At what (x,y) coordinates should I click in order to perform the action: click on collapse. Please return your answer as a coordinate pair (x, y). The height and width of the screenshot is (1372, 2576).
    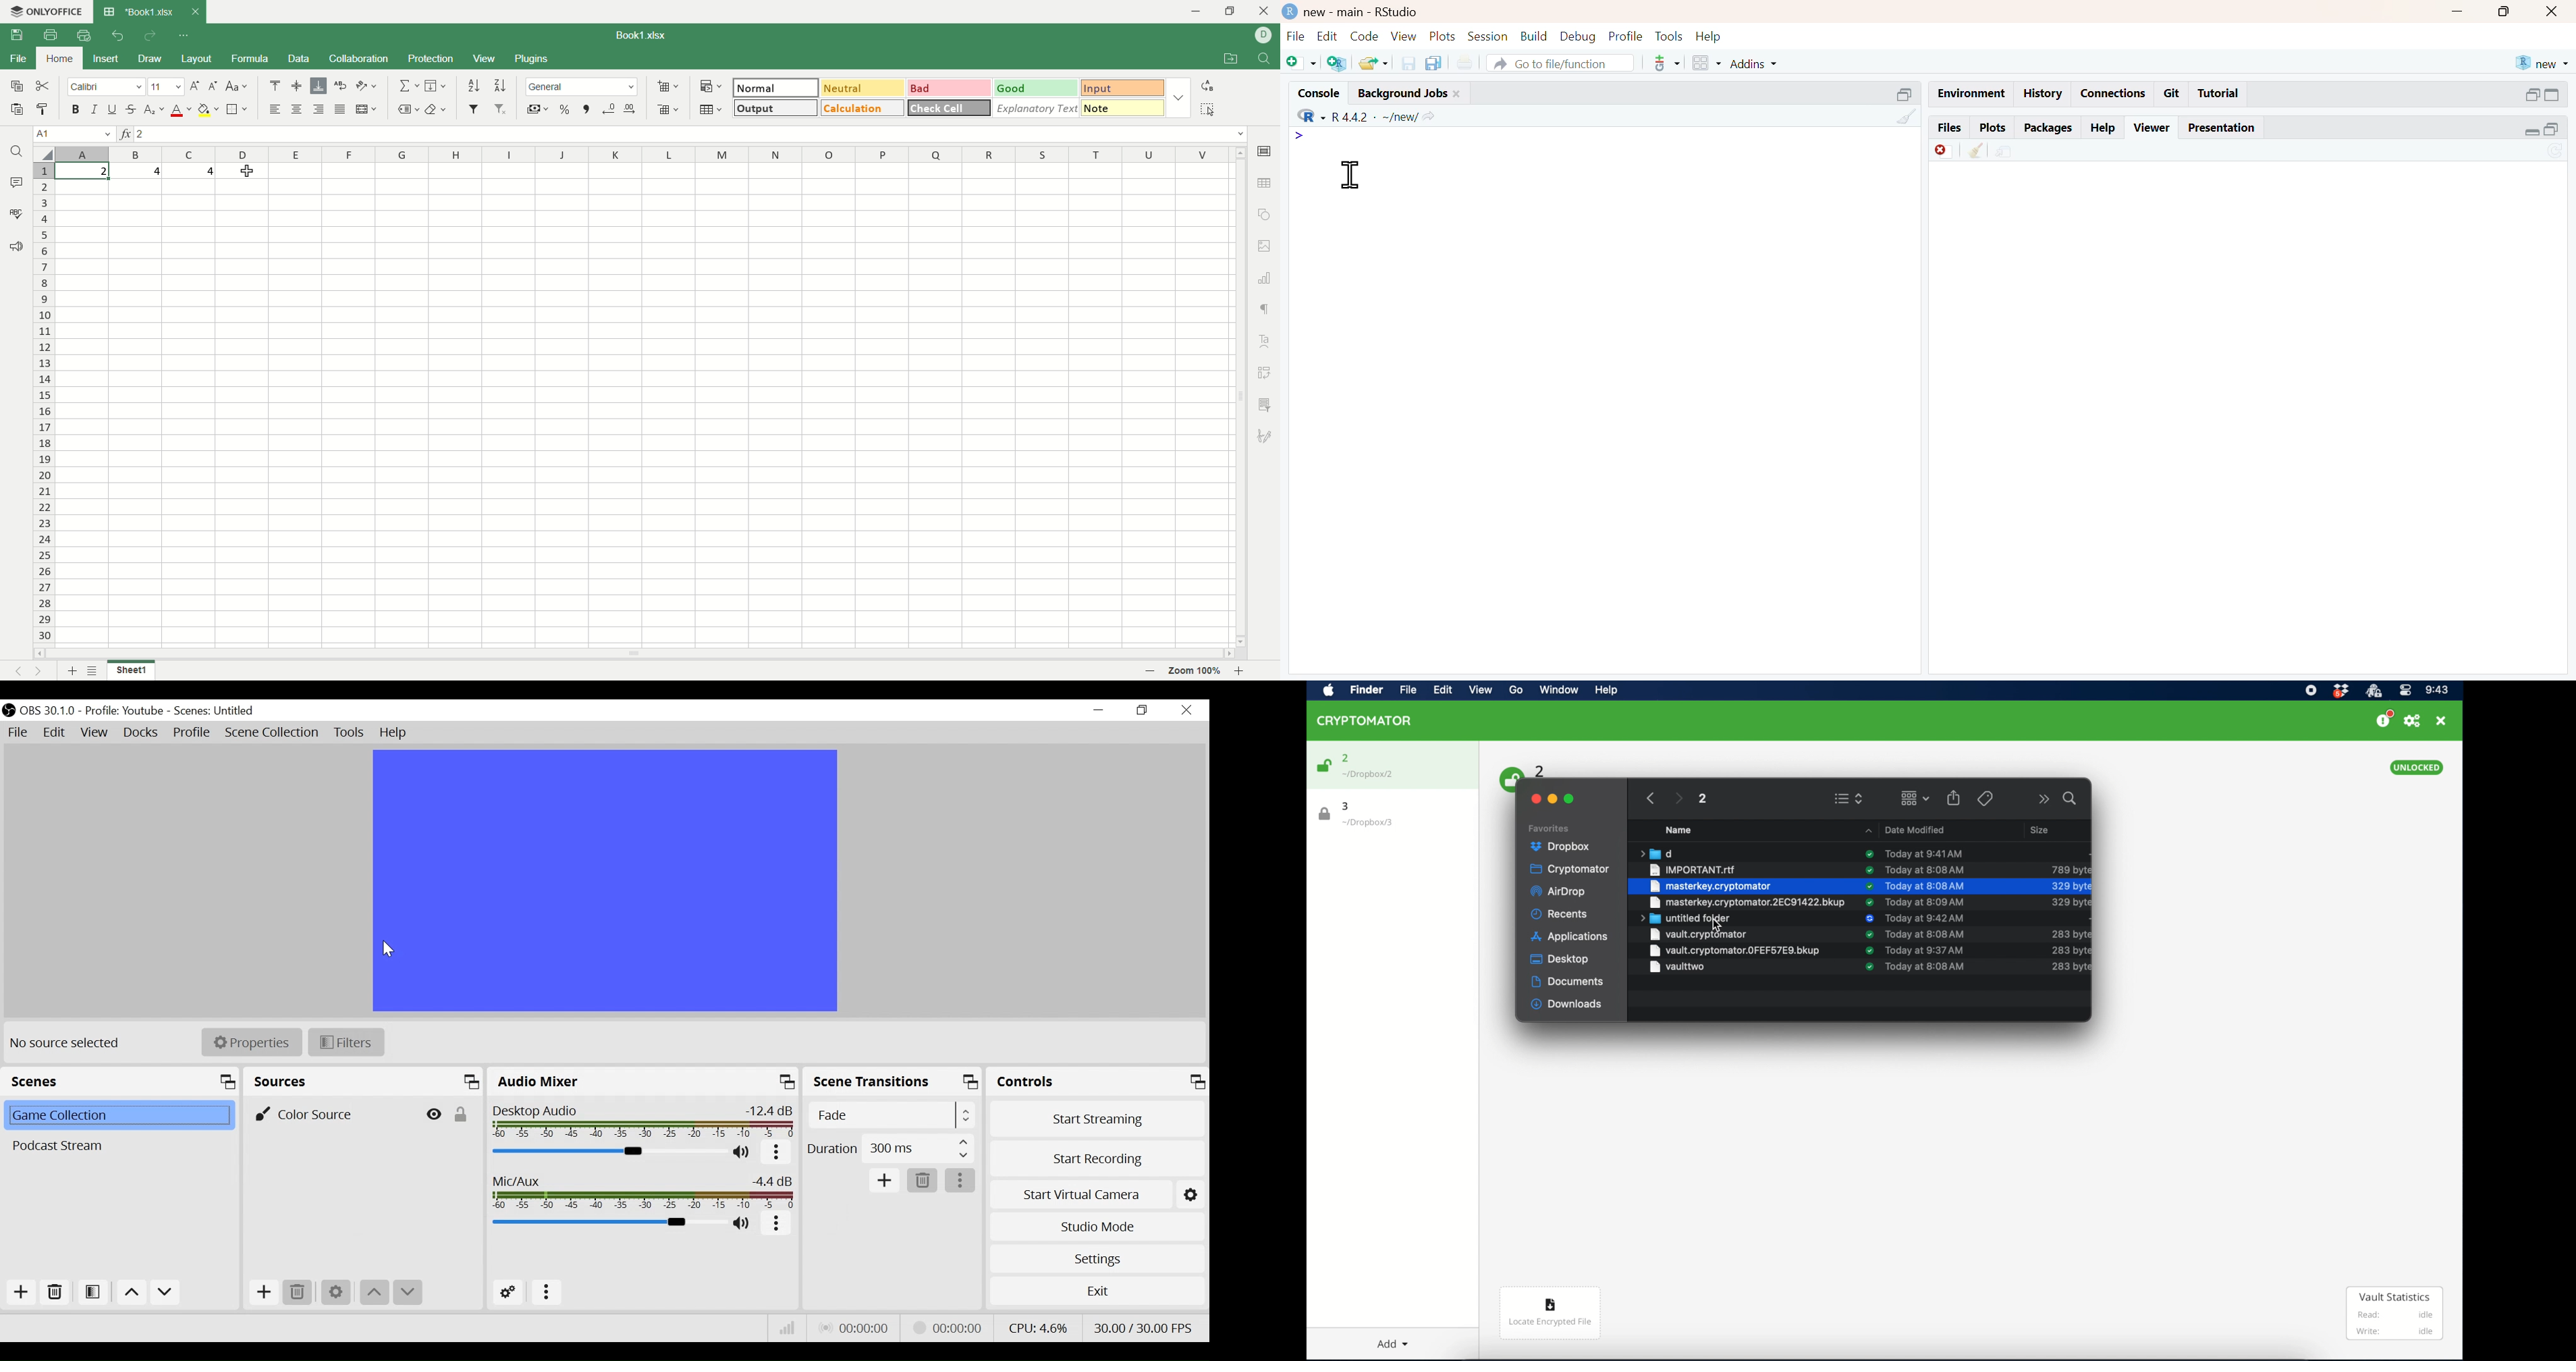
    Looking at the image, I should click on (2557, 130).